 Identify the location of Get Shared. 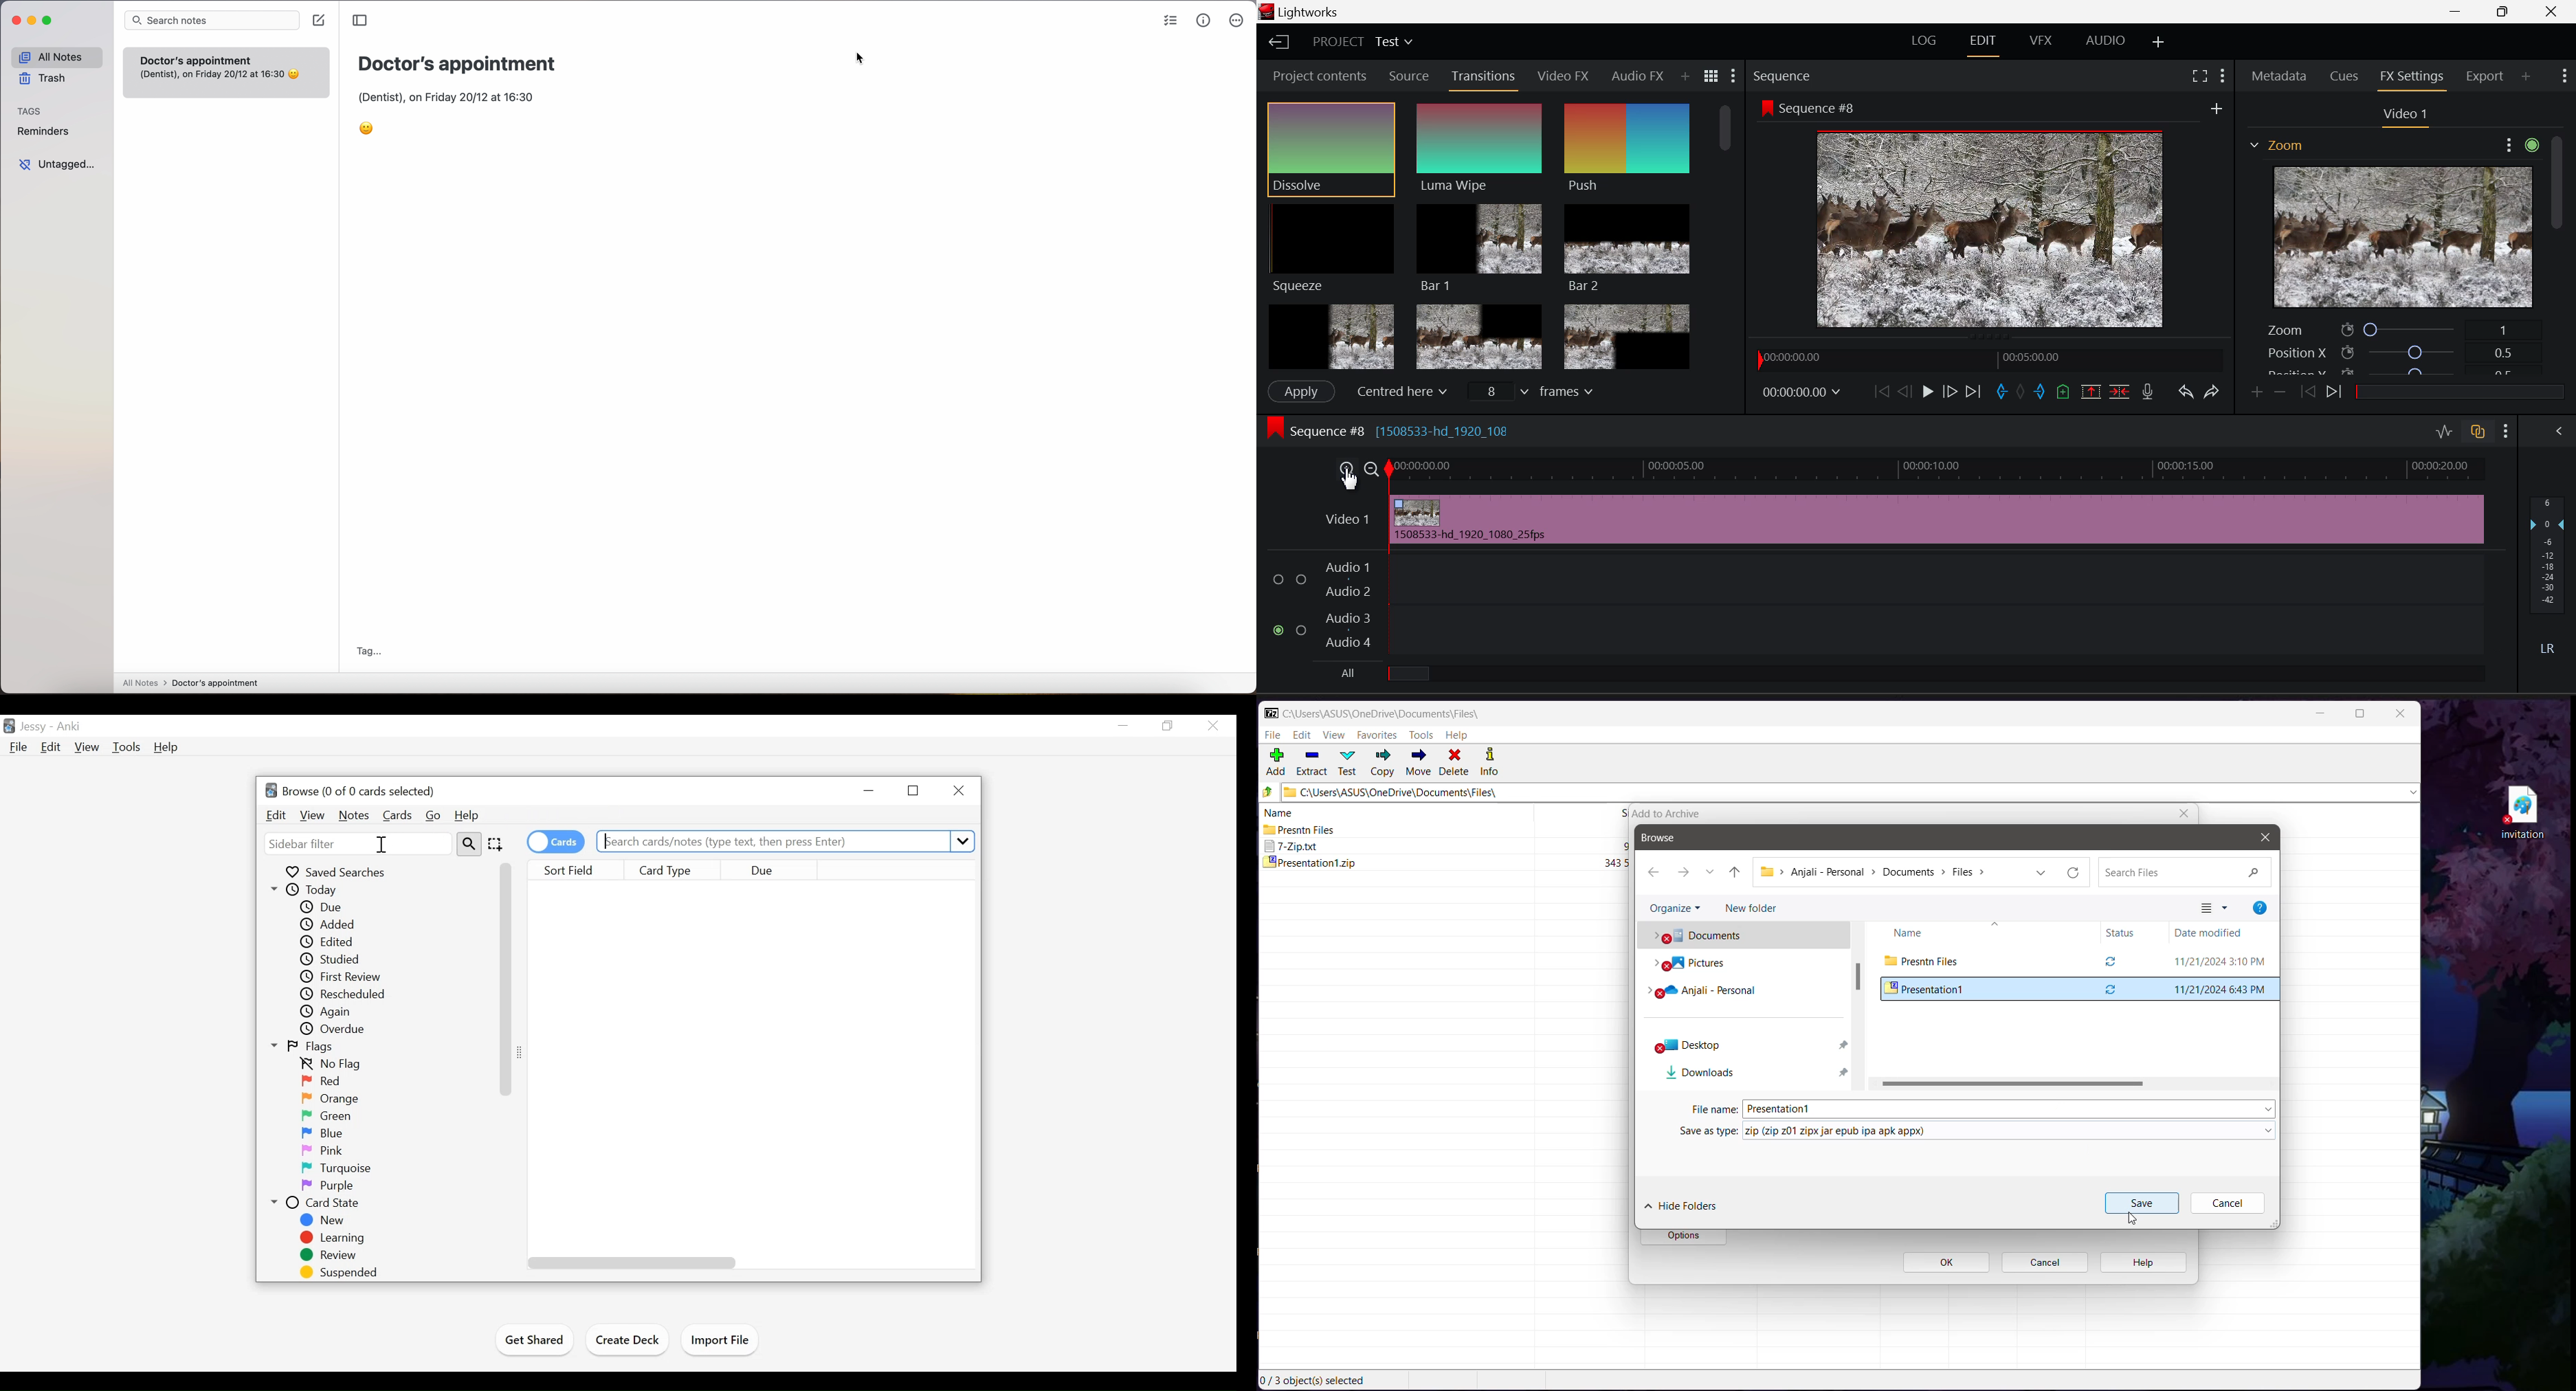
(533, 1341).